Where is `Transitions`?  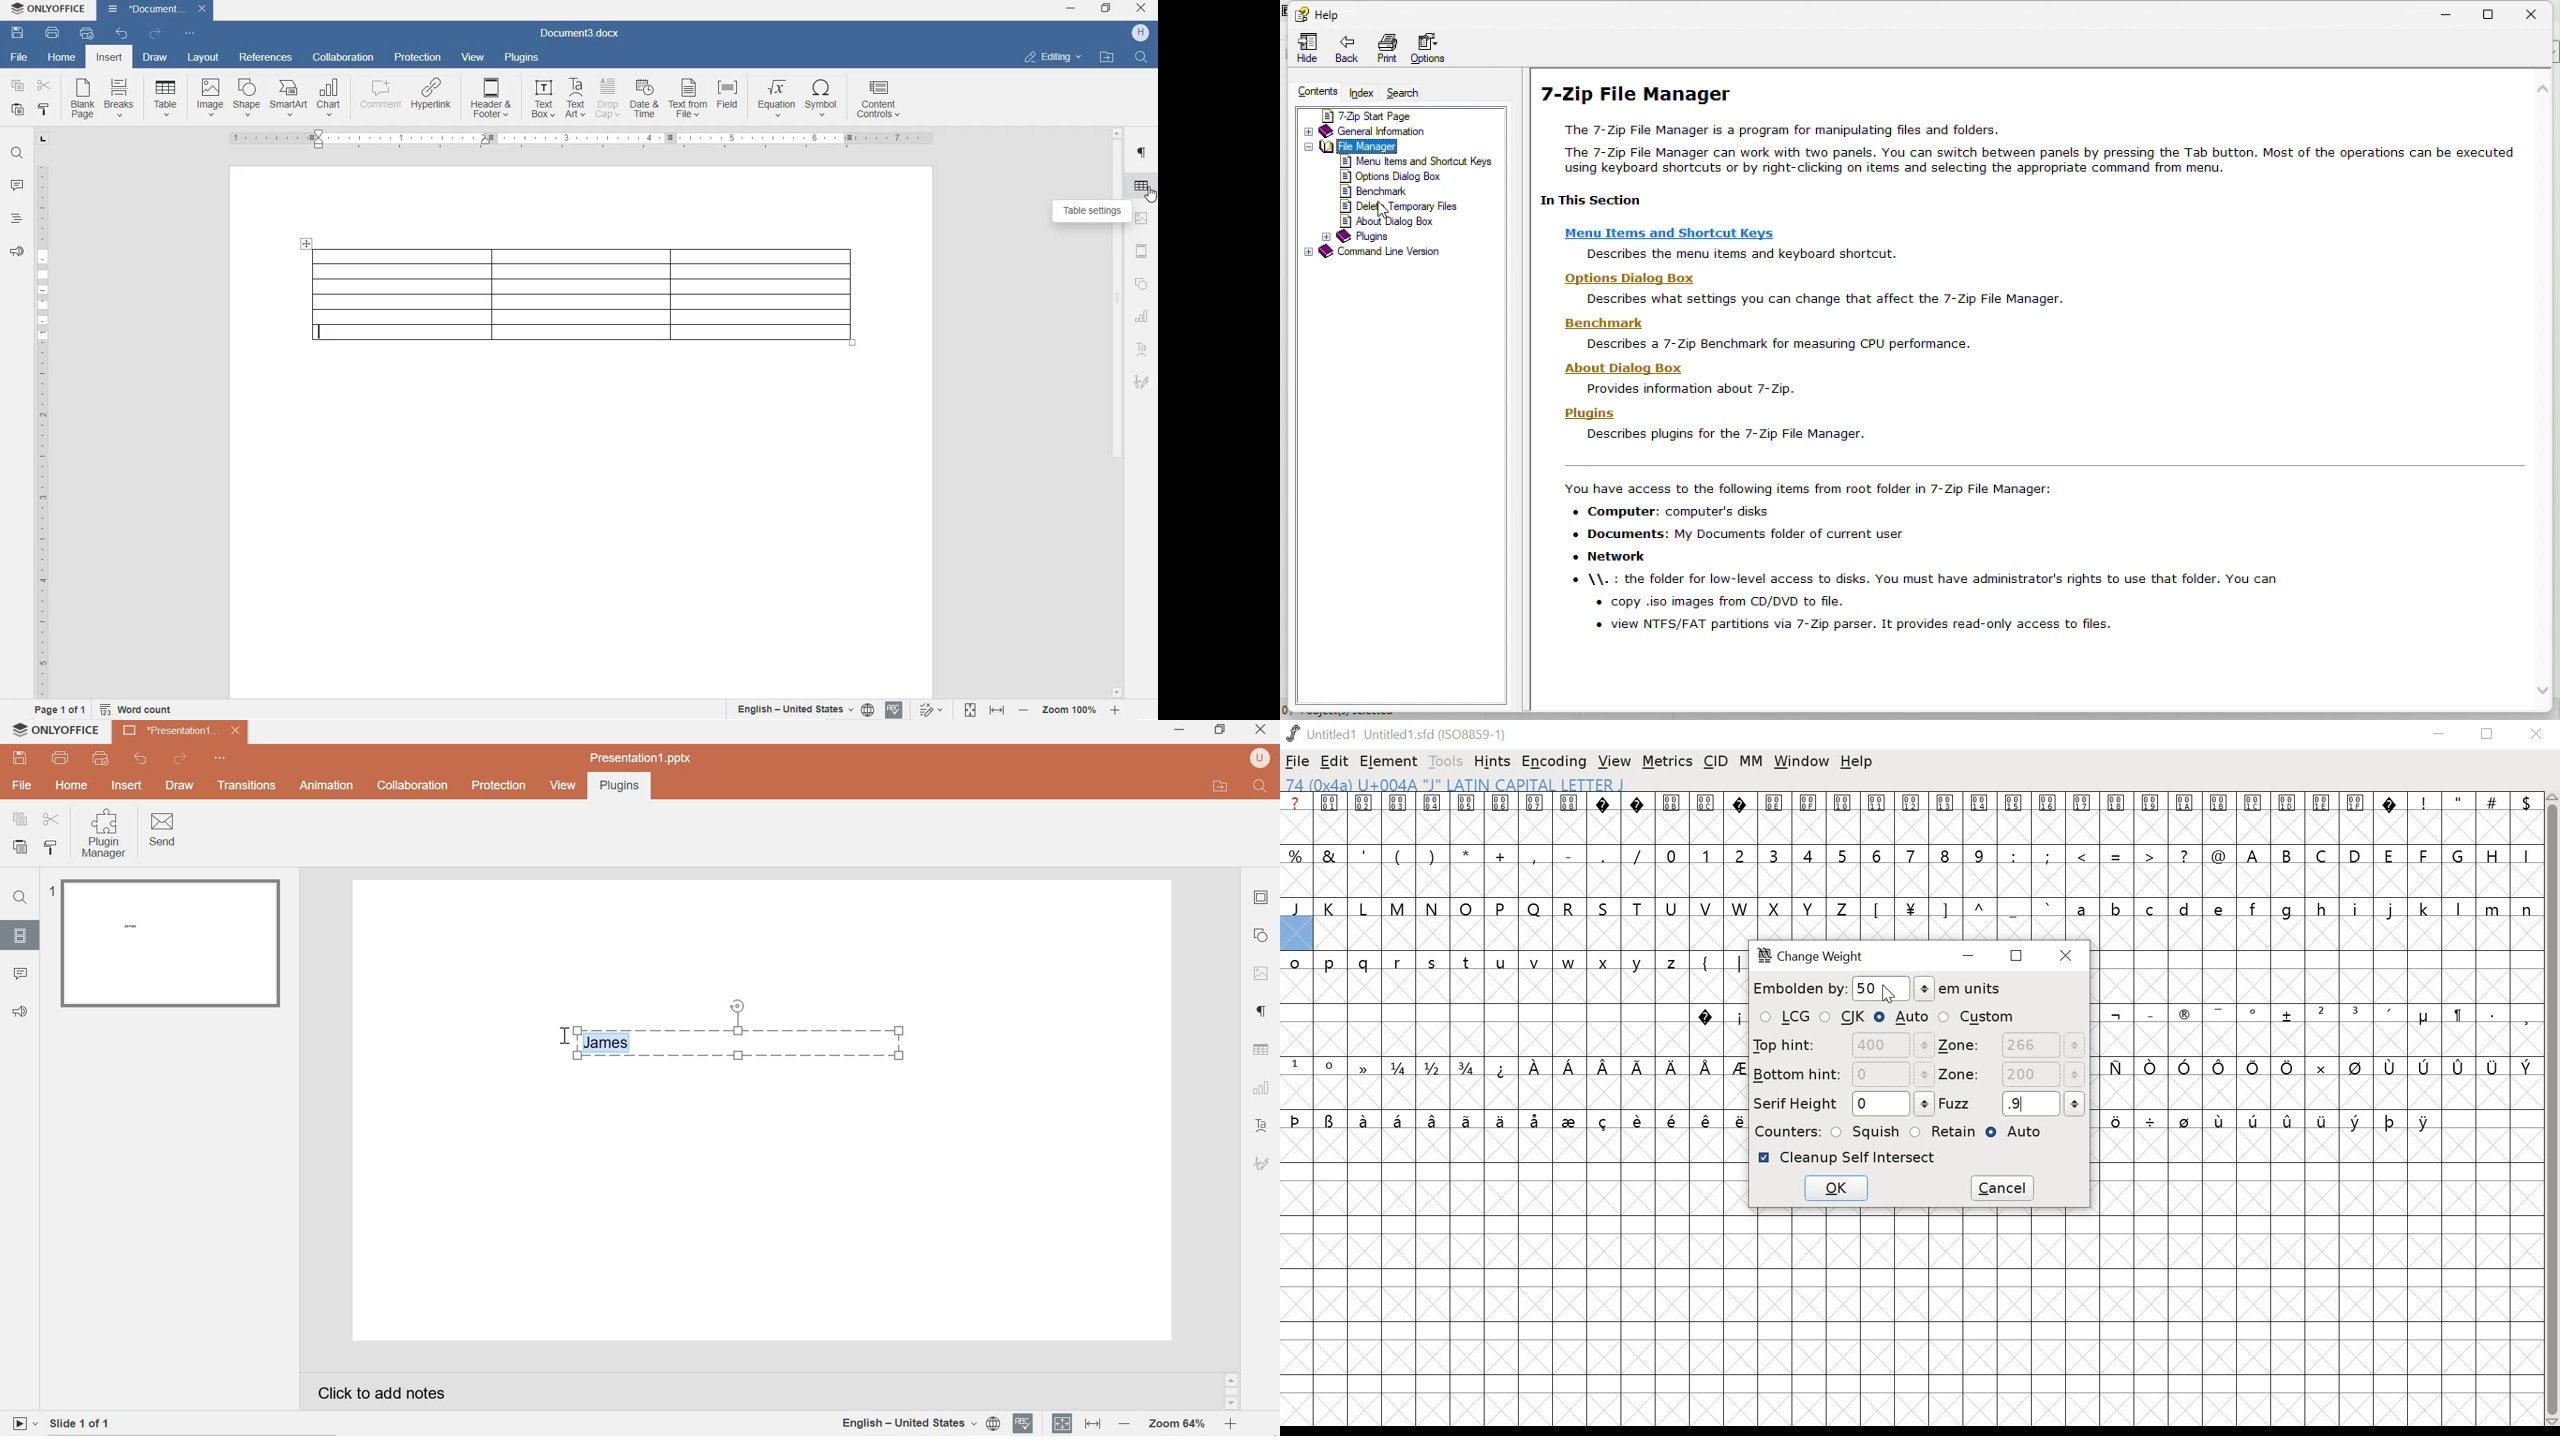
Transitions is located at coordinates (247, 786).